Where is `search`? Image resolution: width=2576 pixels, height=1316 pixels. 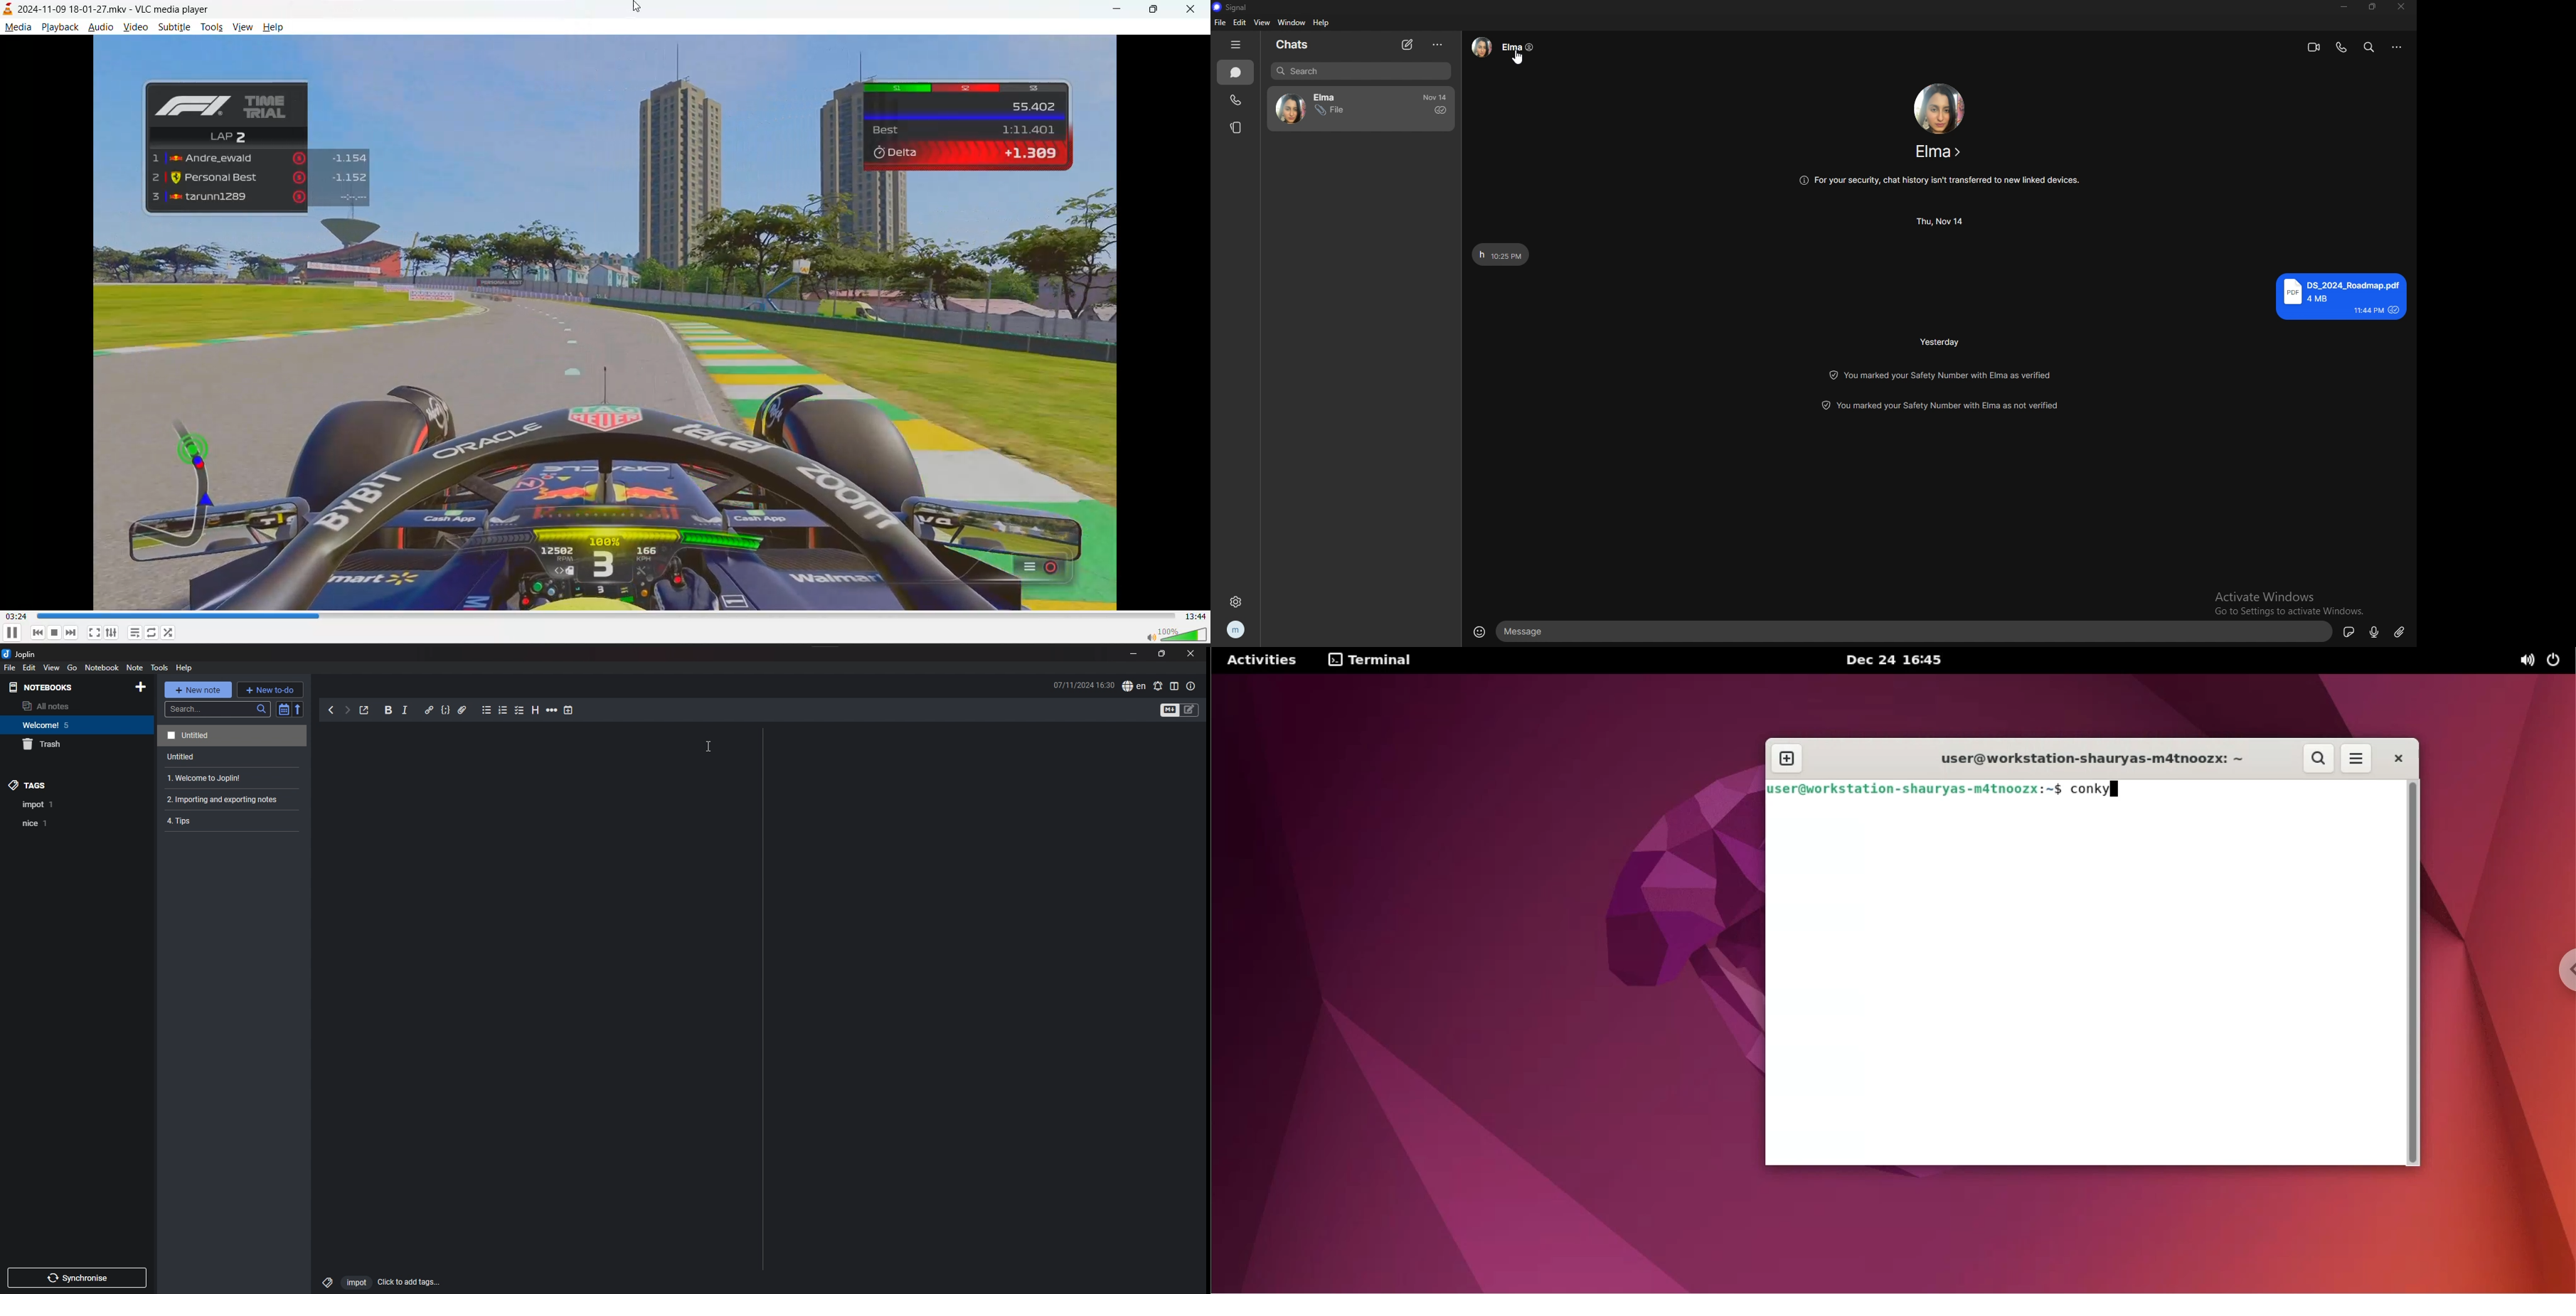
search is located at coordinates (218, 709).